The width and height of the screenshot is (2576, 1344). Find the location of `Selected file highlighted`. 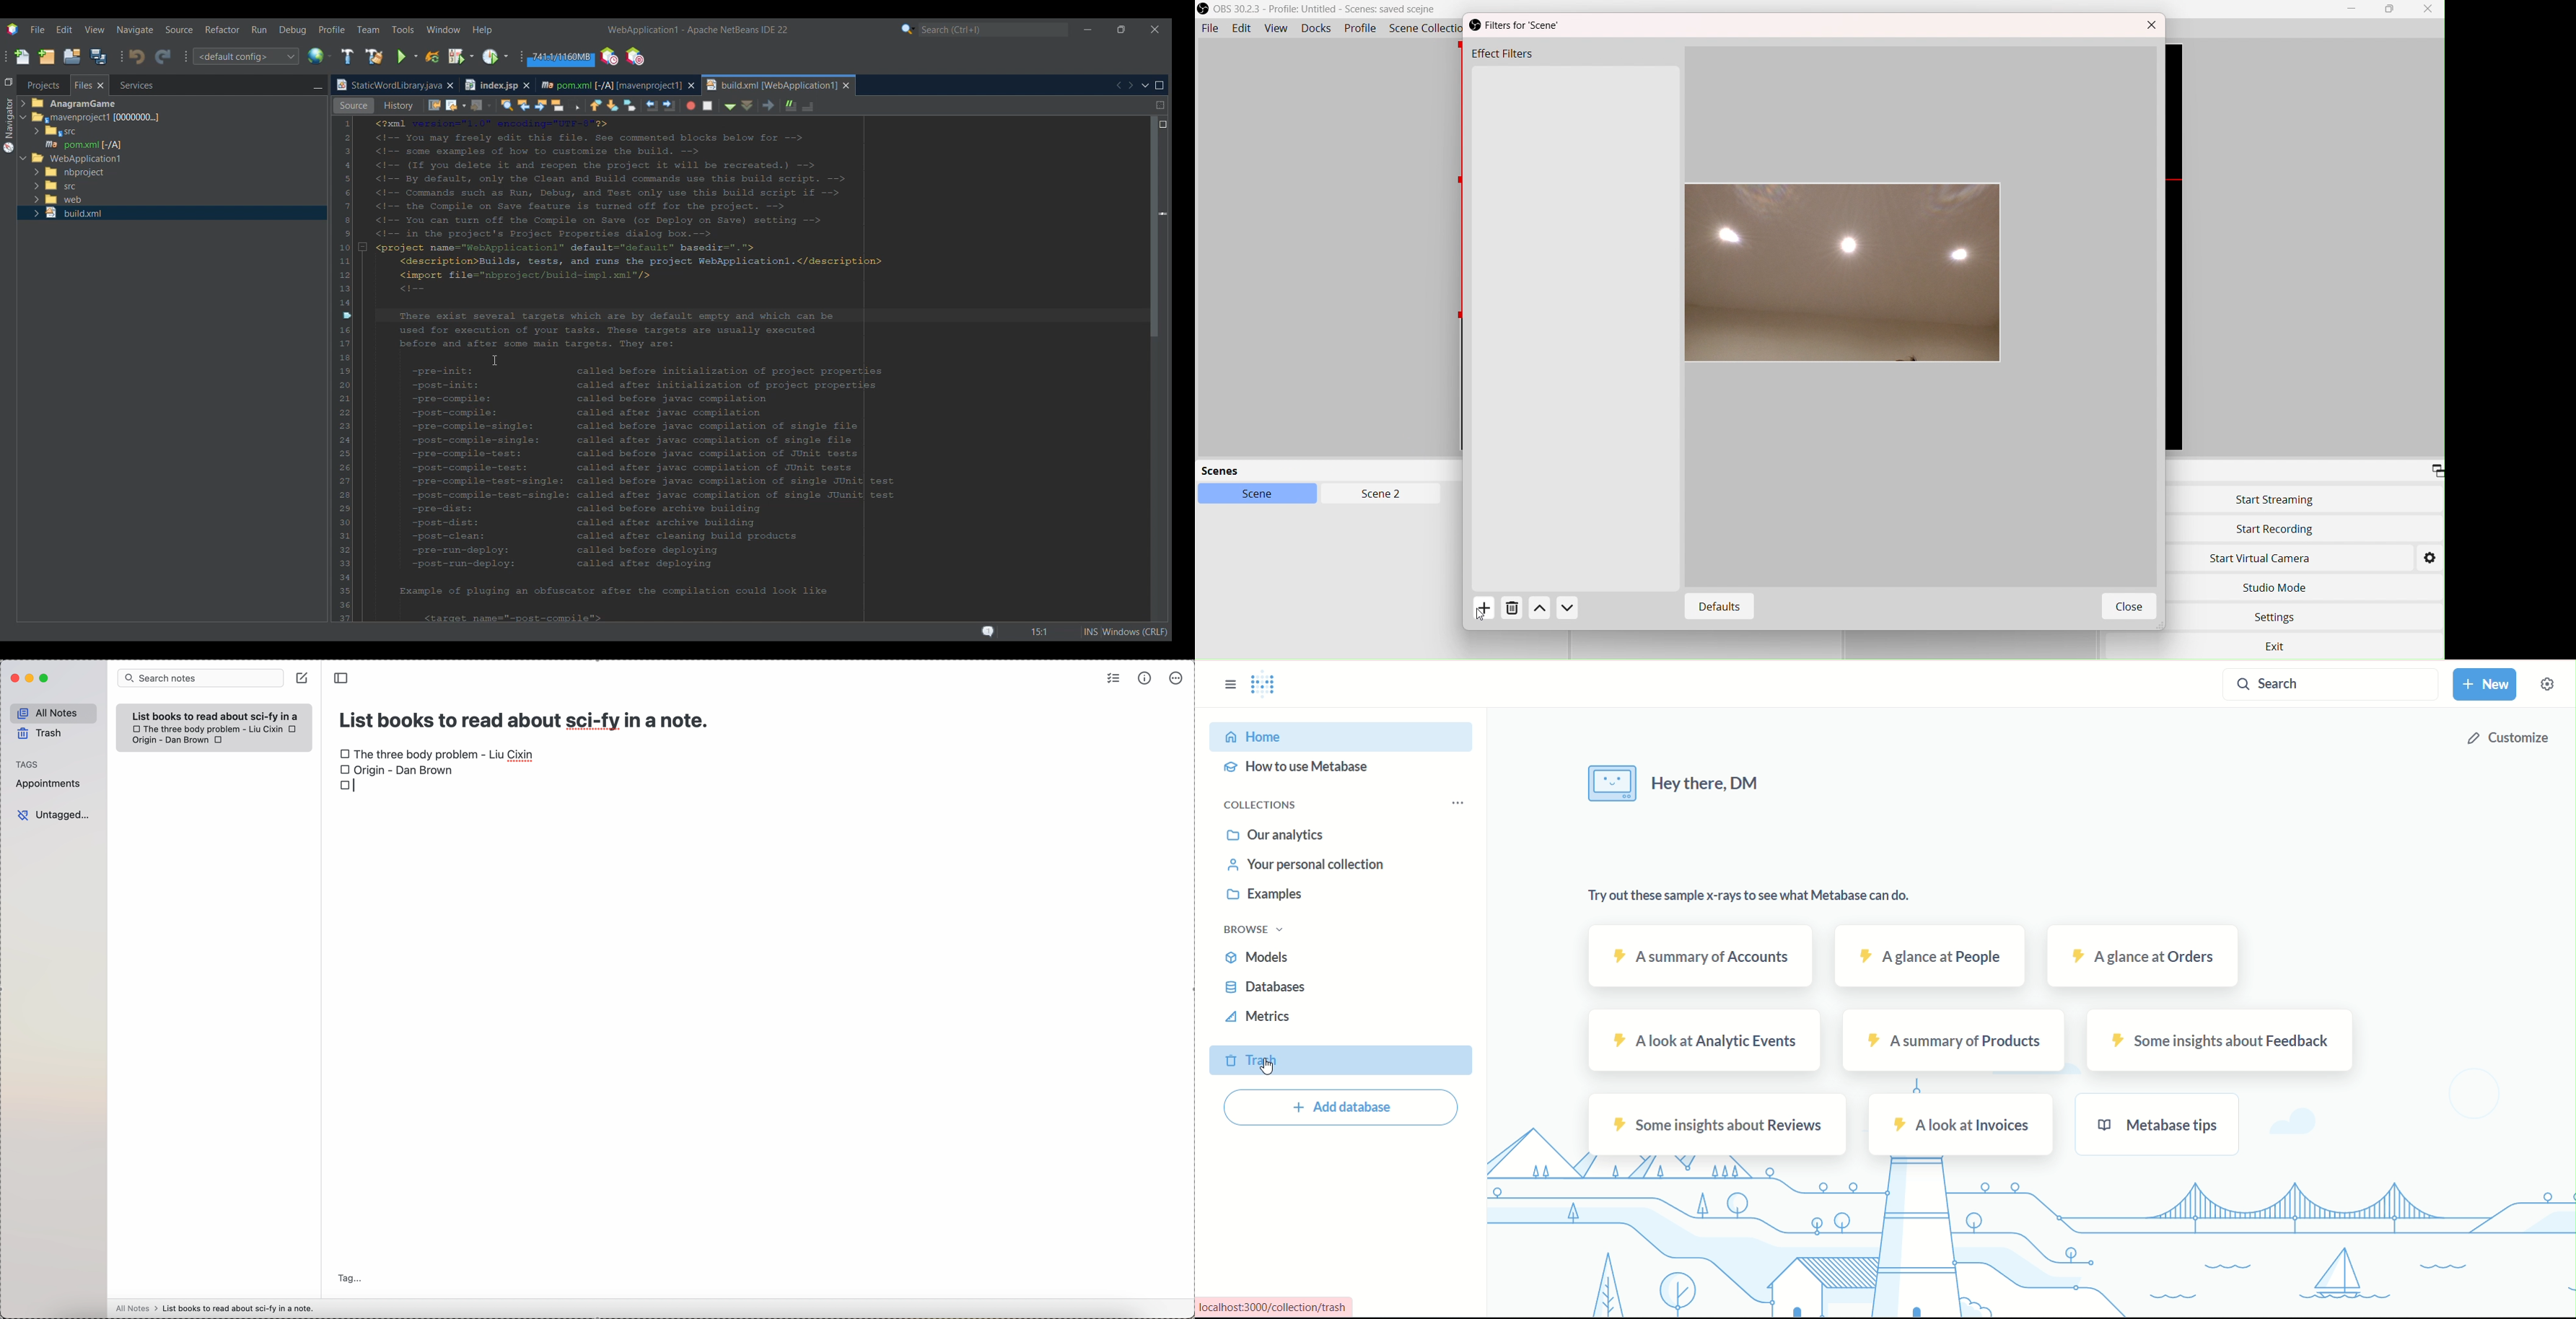

Selected file highlighted is located at coordinates (172, 144).